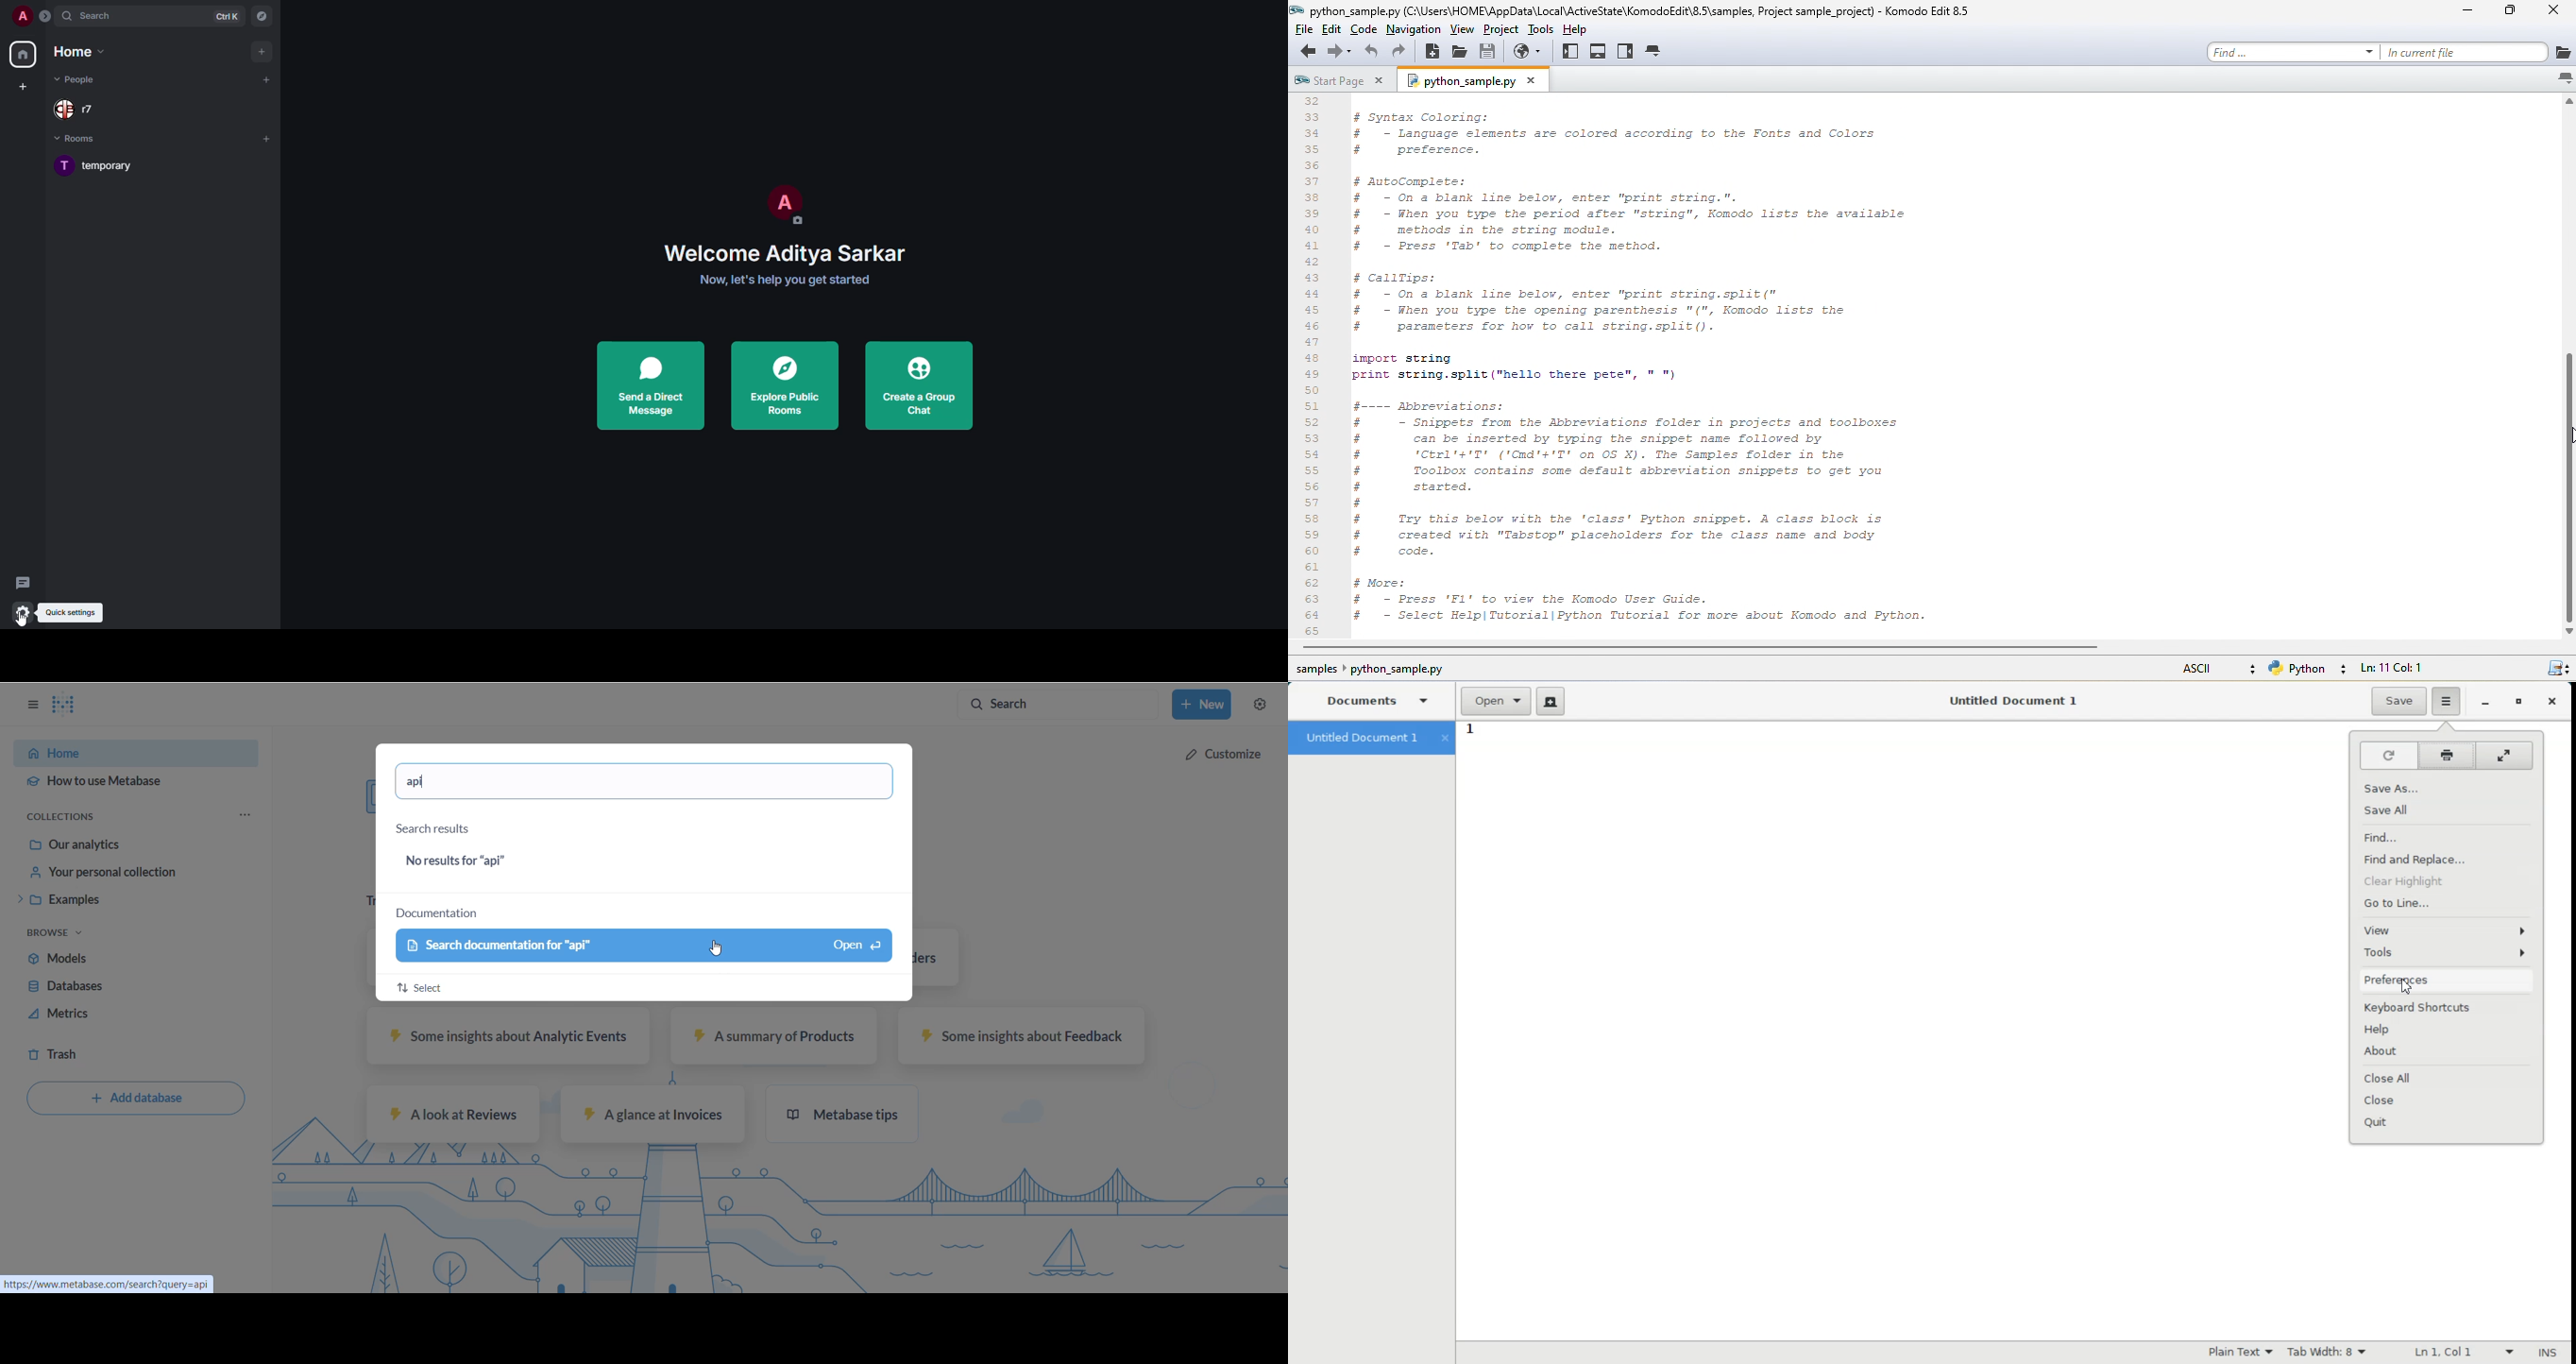 The image size is (2576, 1372). What do you see at coordinates (1540, 31) in the screenshot?
I see `tools` at bounding box center [1540, 31].